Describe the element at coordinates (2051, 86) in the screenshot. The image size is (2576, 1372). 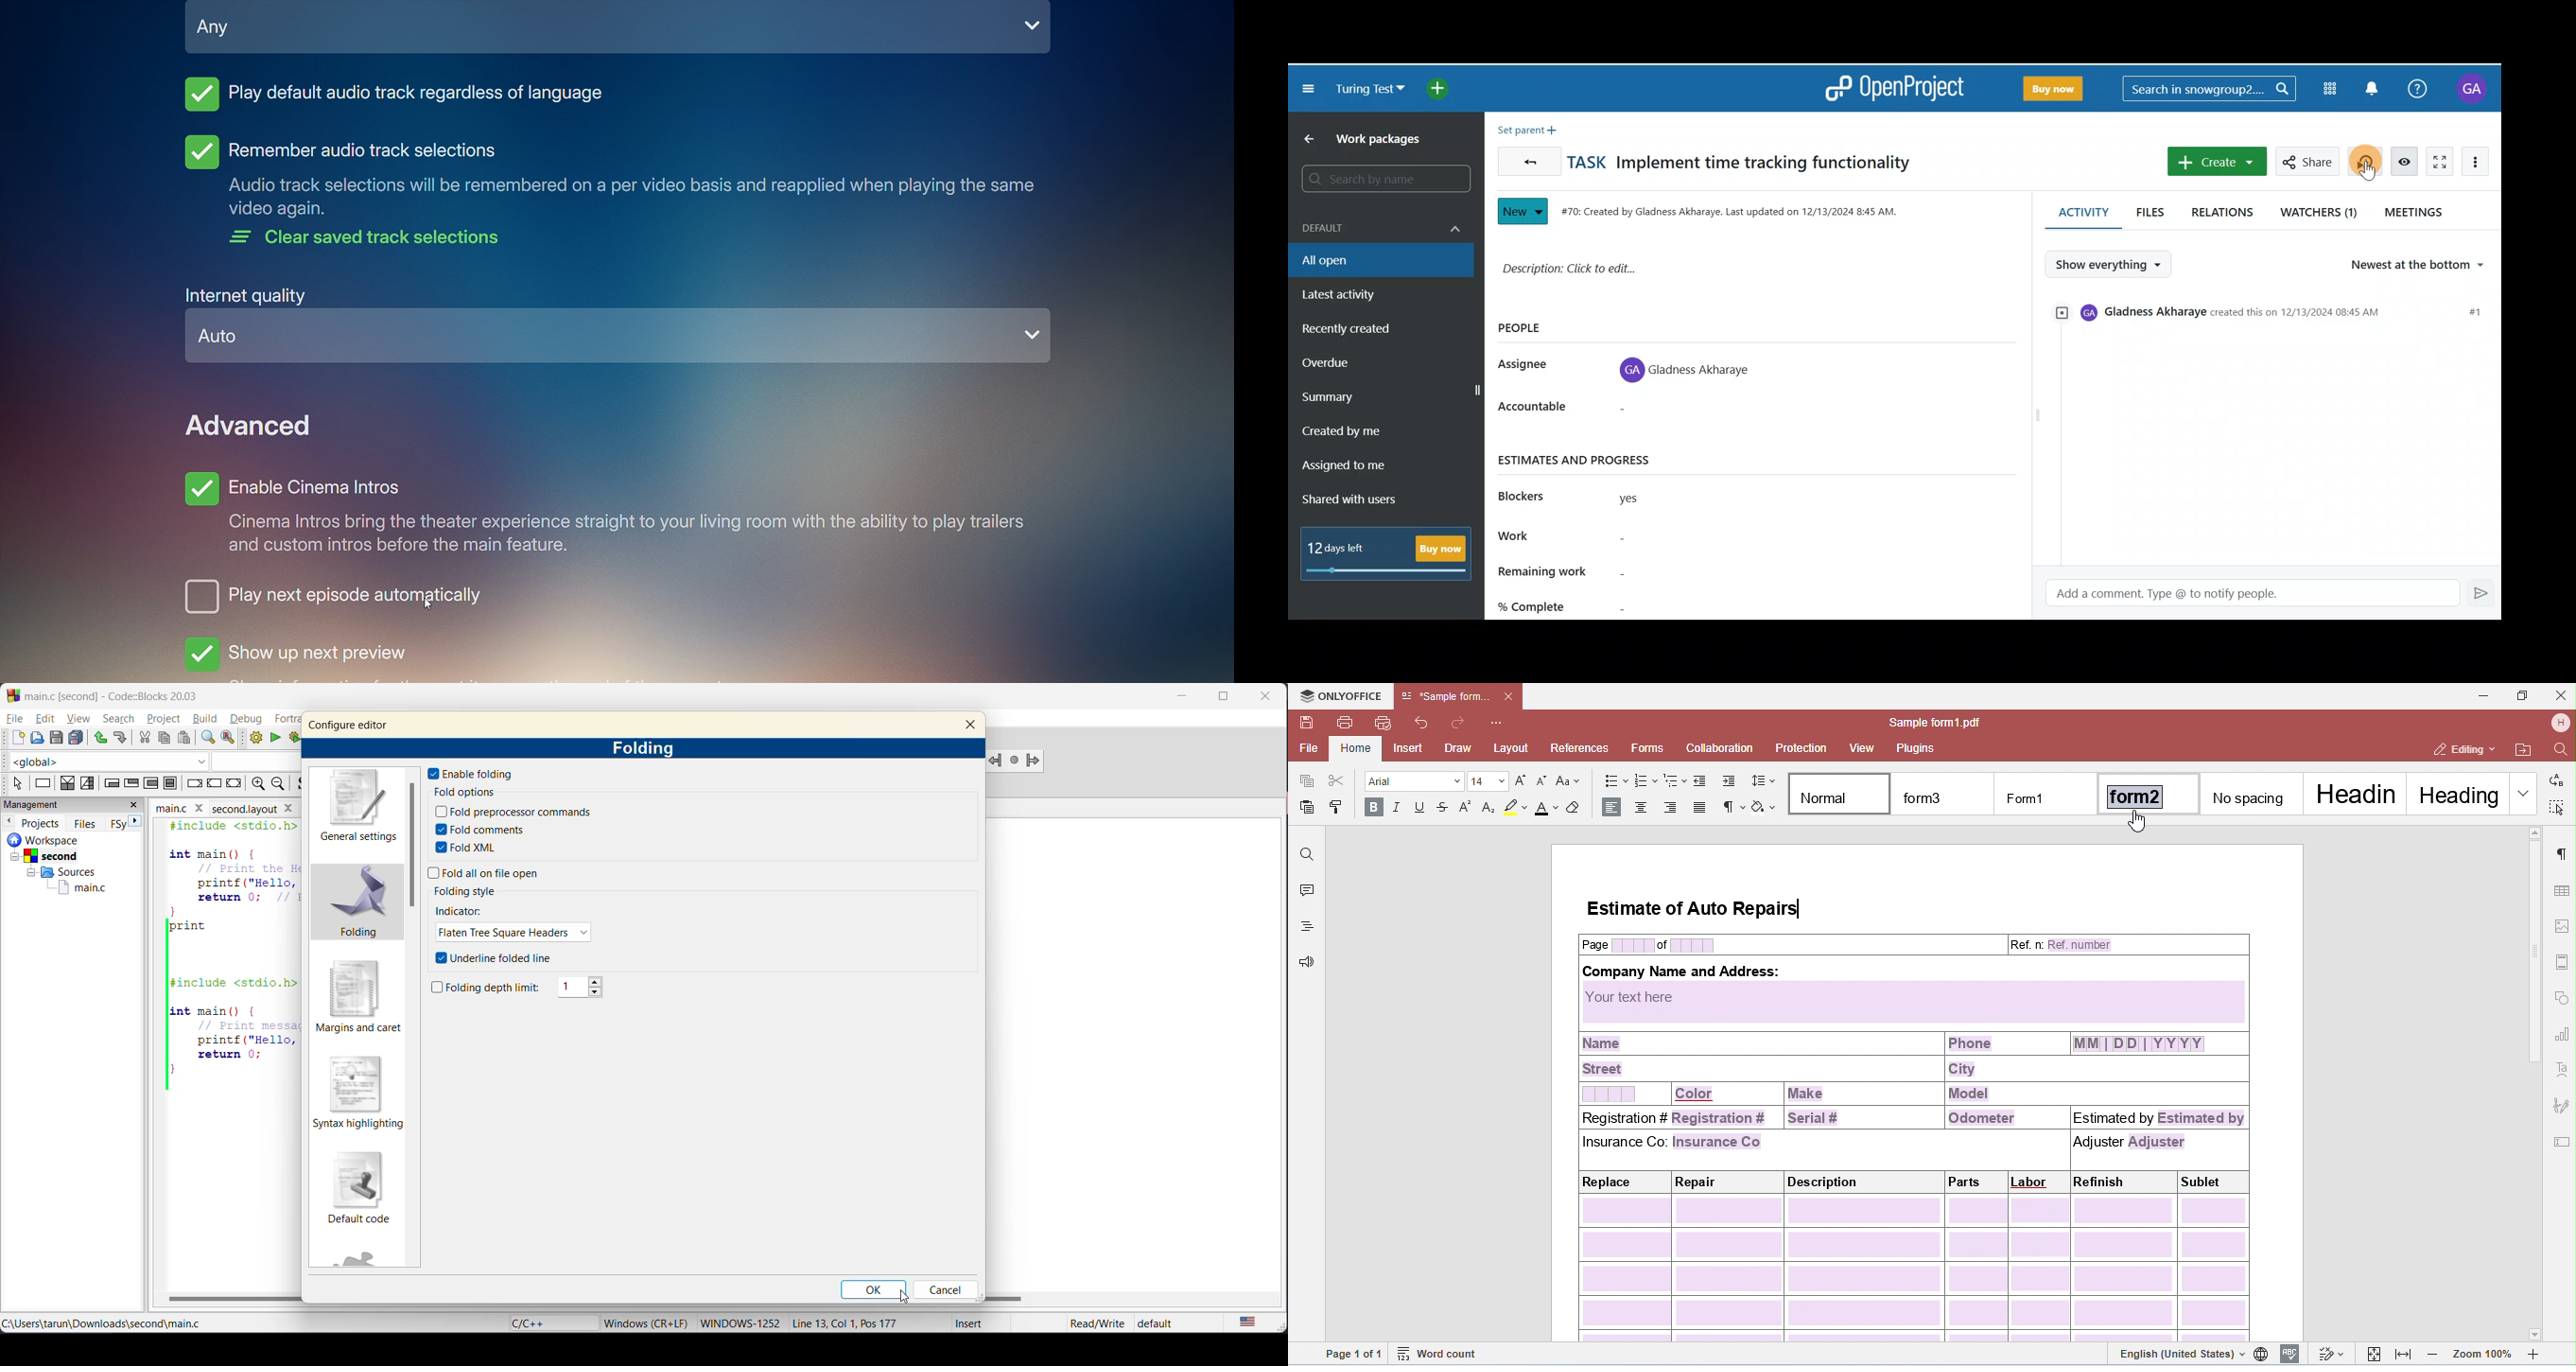
I see `Buy Now` at that location.